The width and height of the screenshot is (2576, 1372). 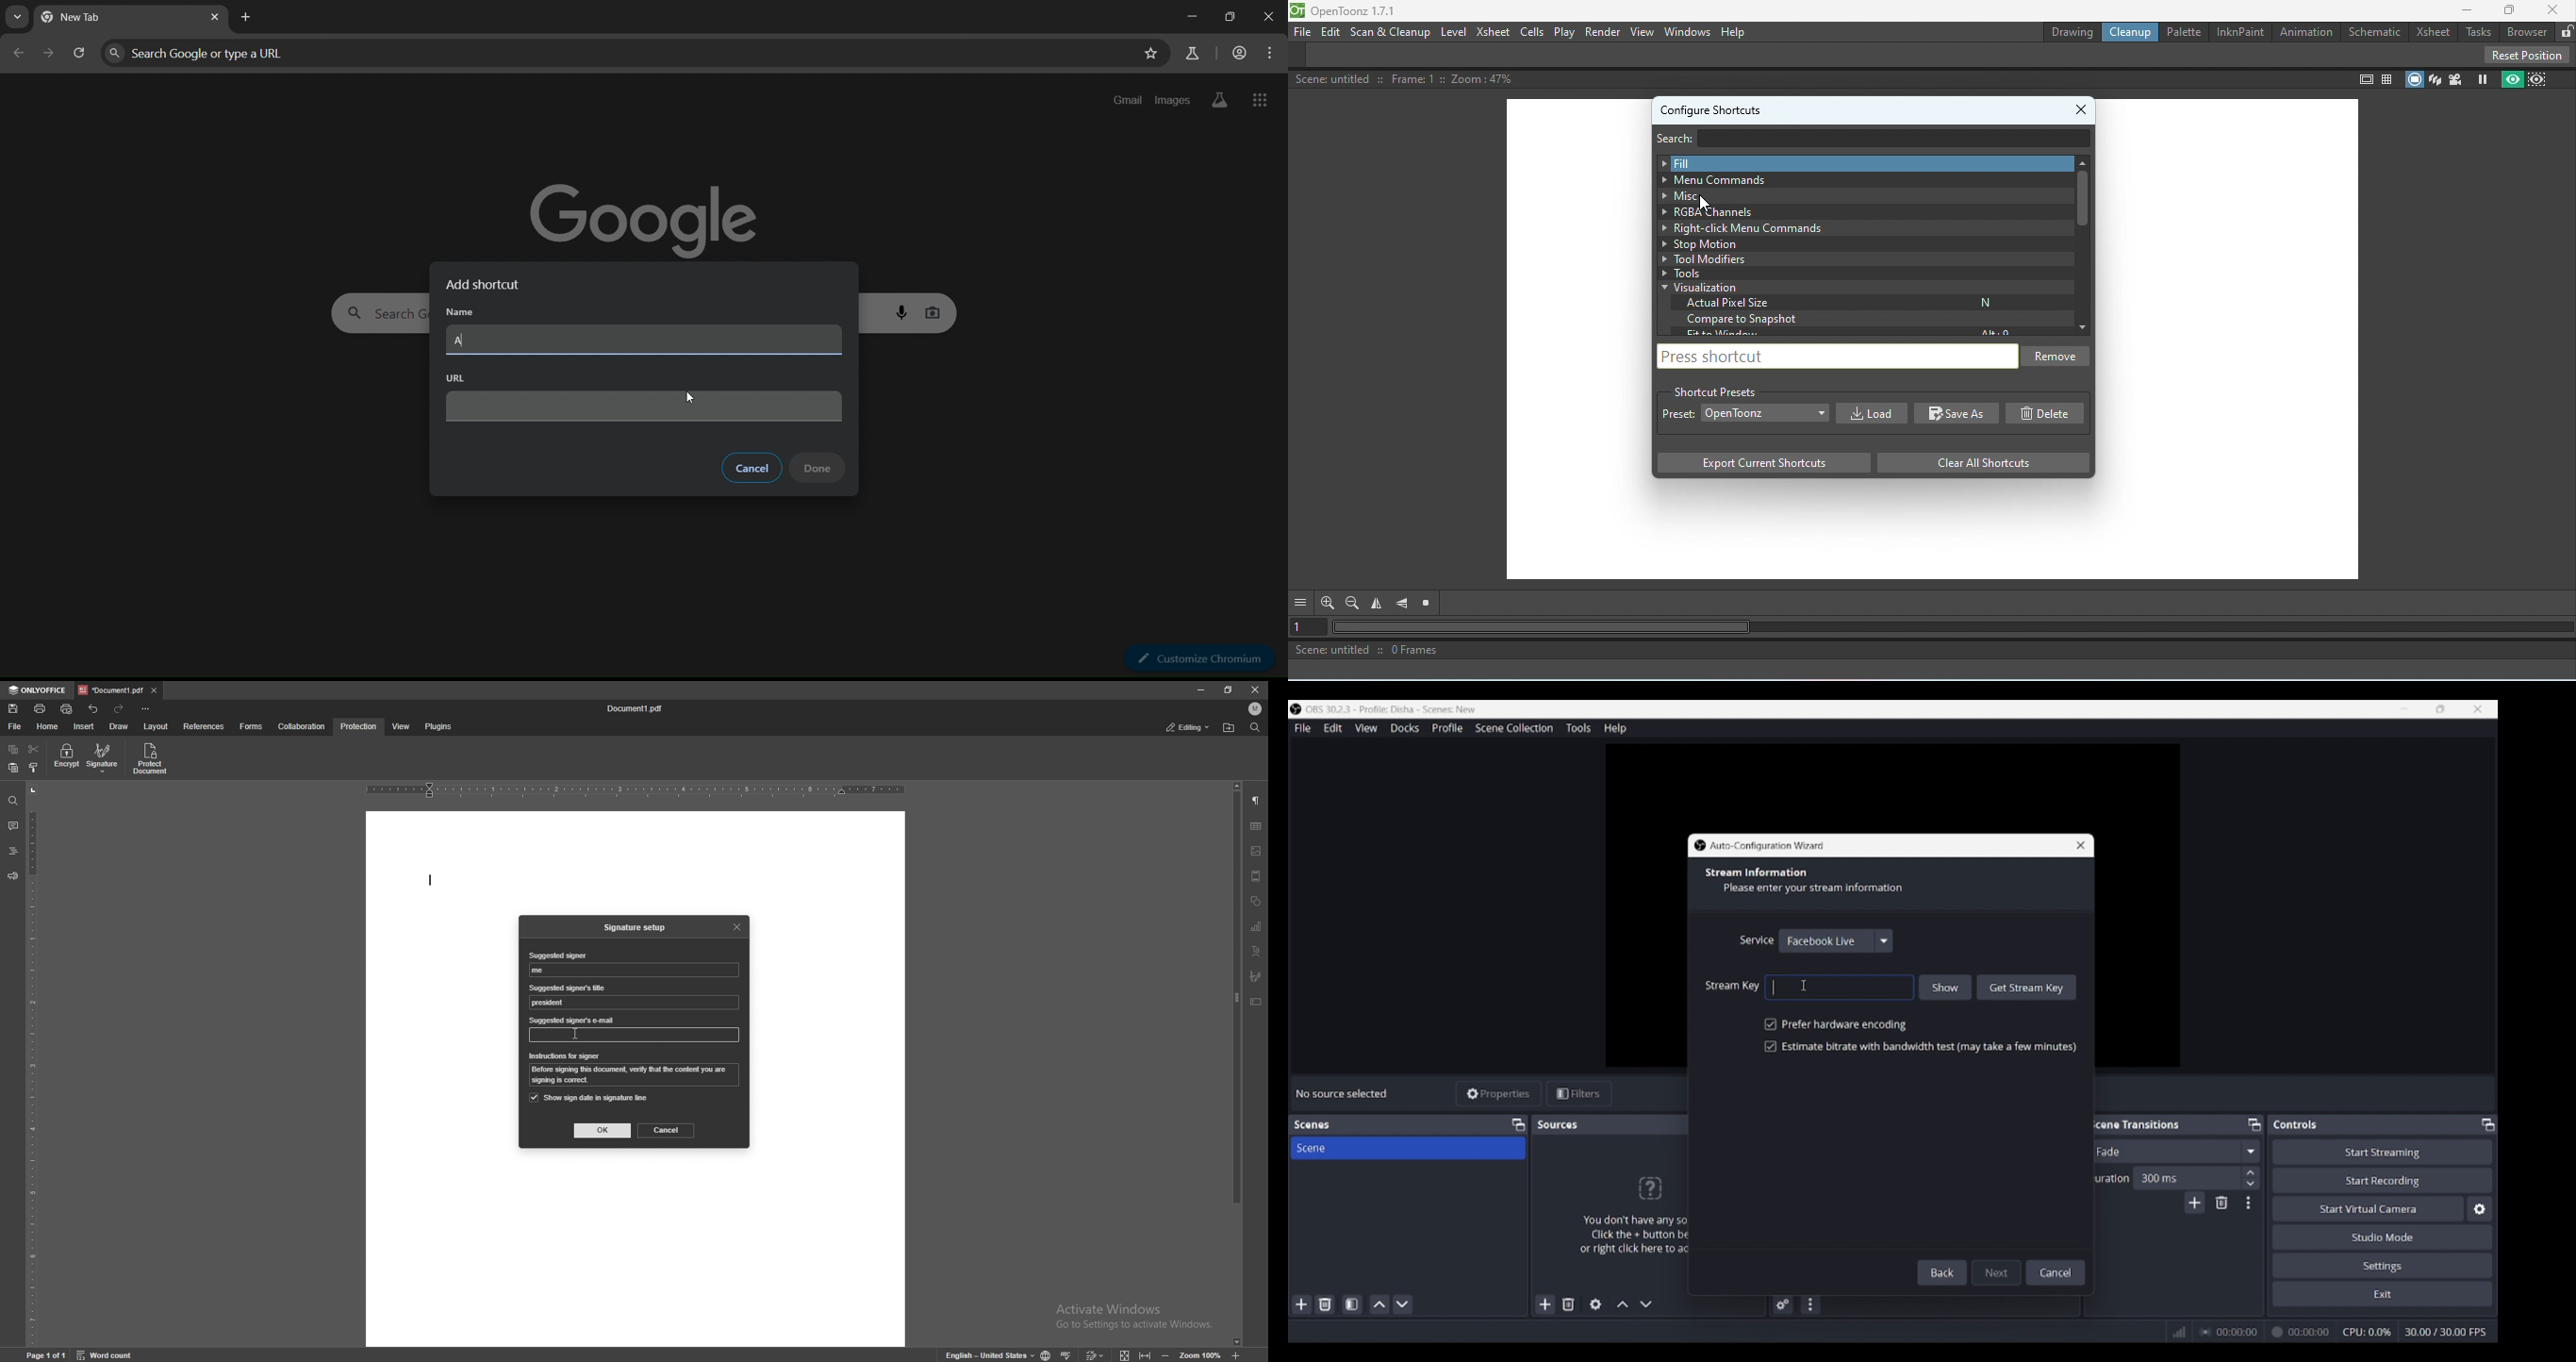 What do you see at coordinates (50, 55) in the screenshot?
I see `go forward one page` at bounding box center [50, 55].